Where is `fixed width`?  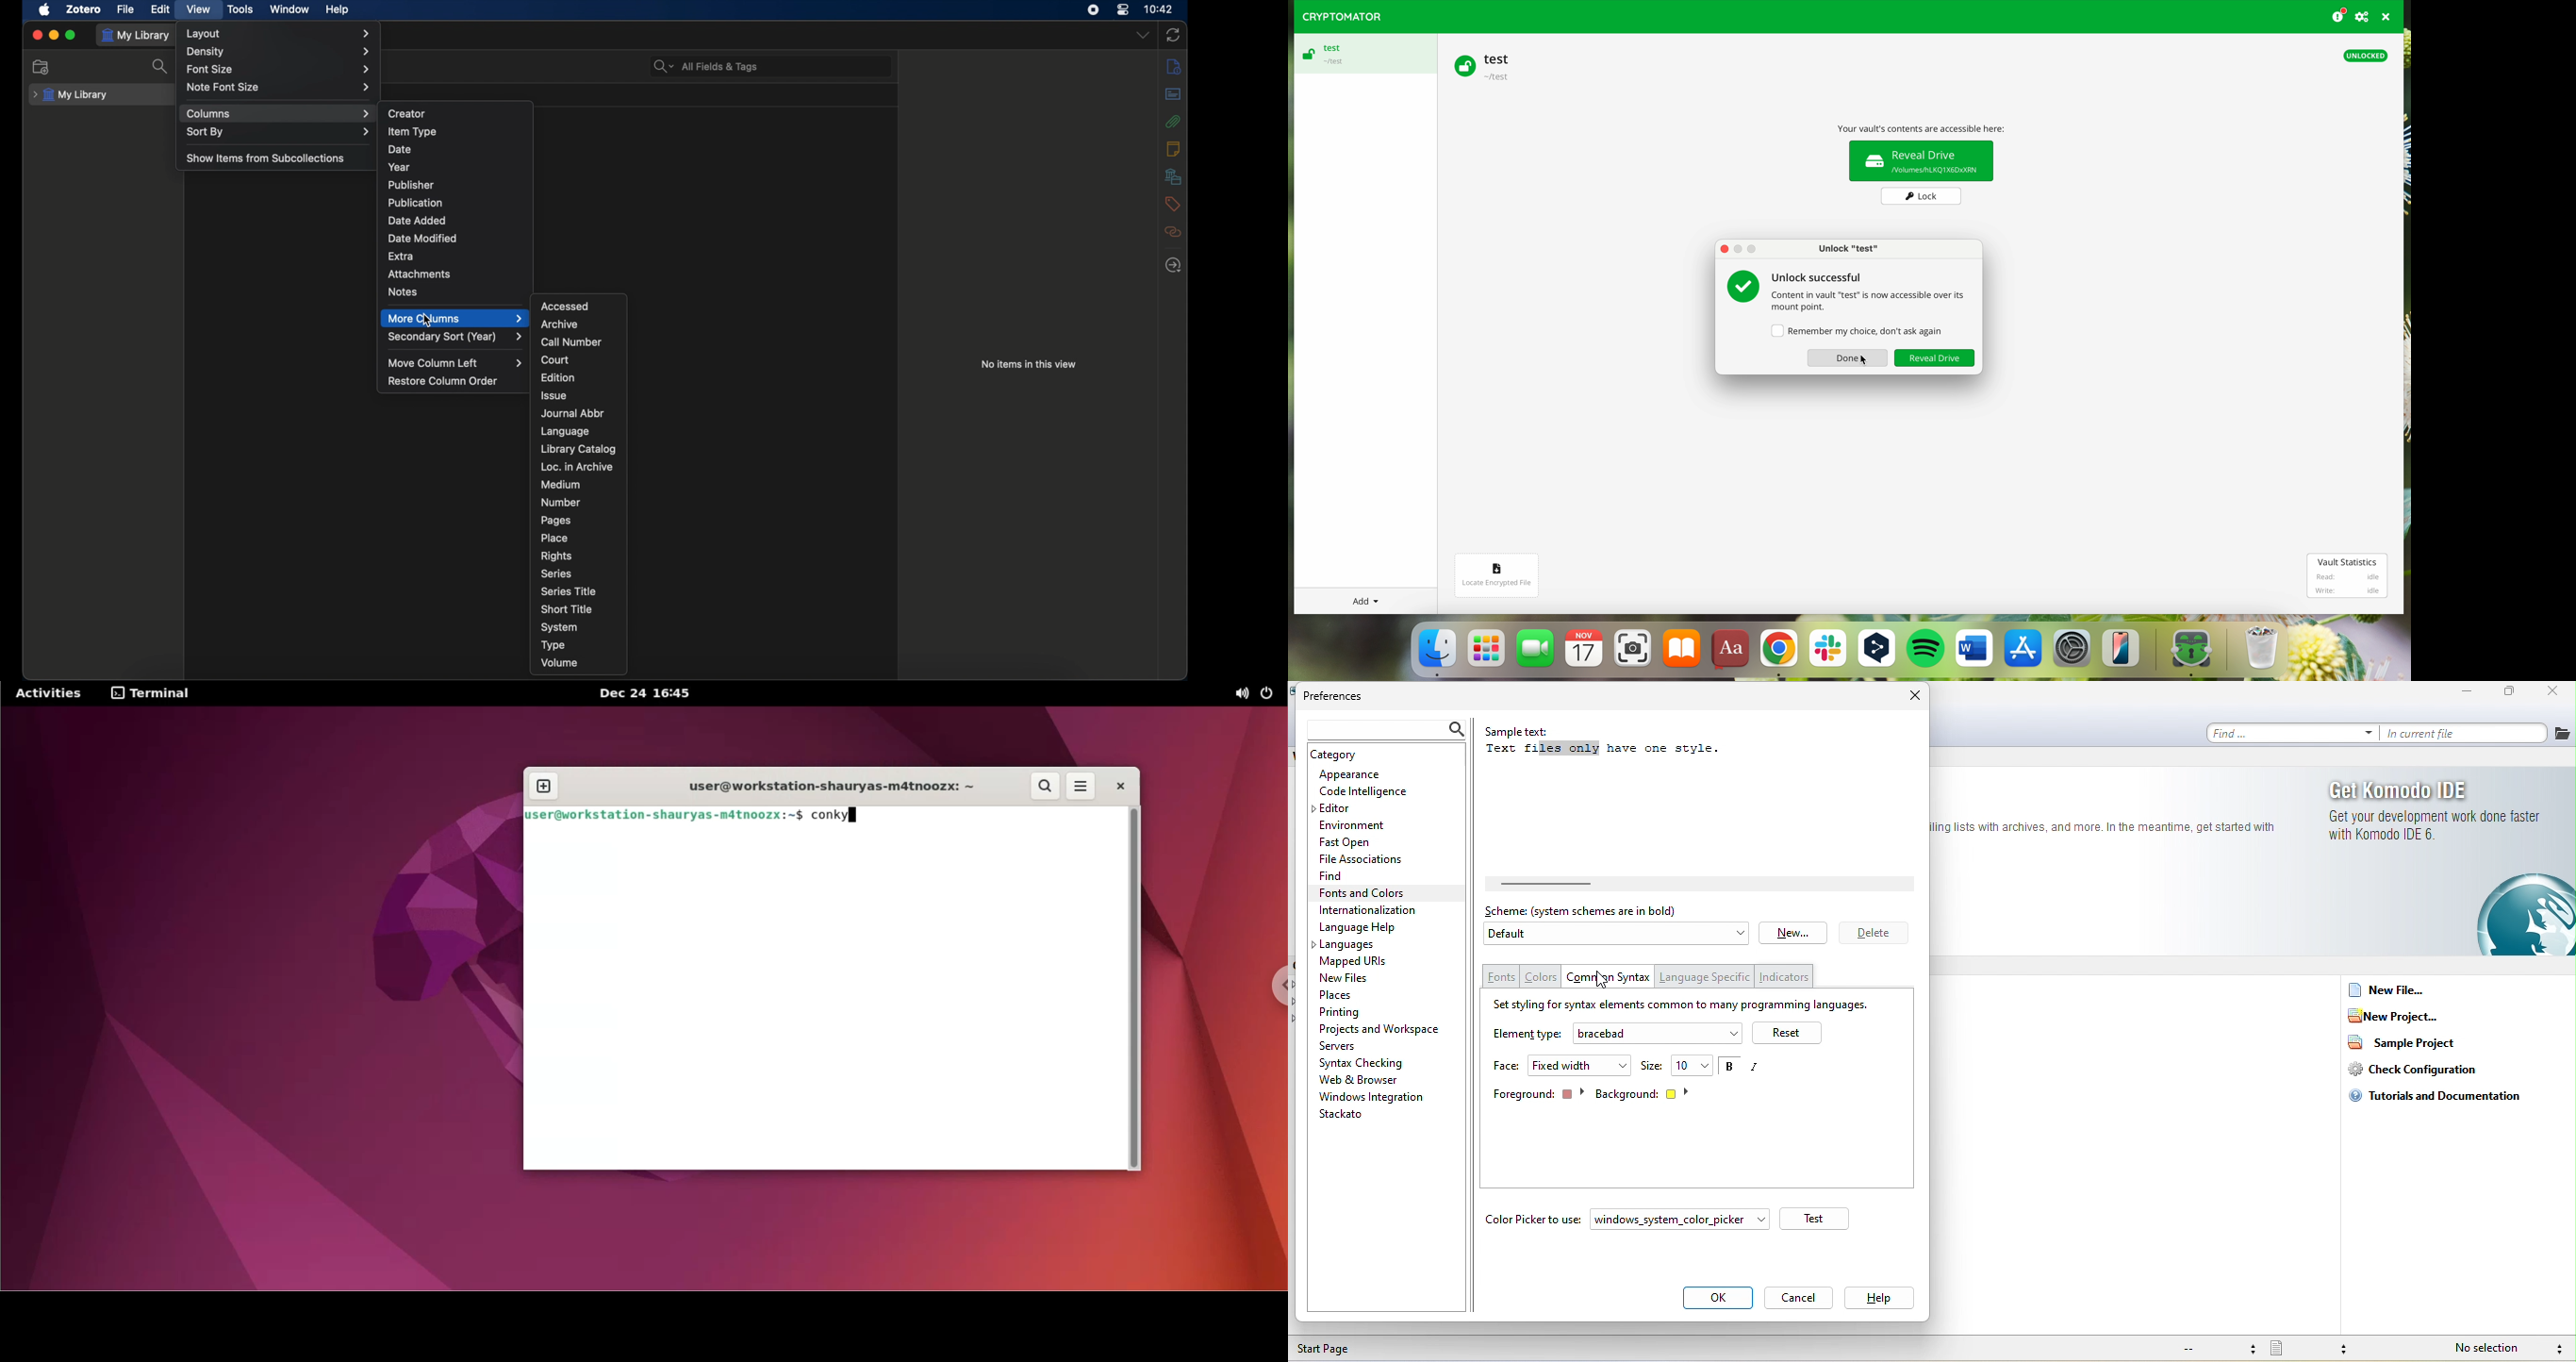 fixed width is located at coordinates (1581, 1065).